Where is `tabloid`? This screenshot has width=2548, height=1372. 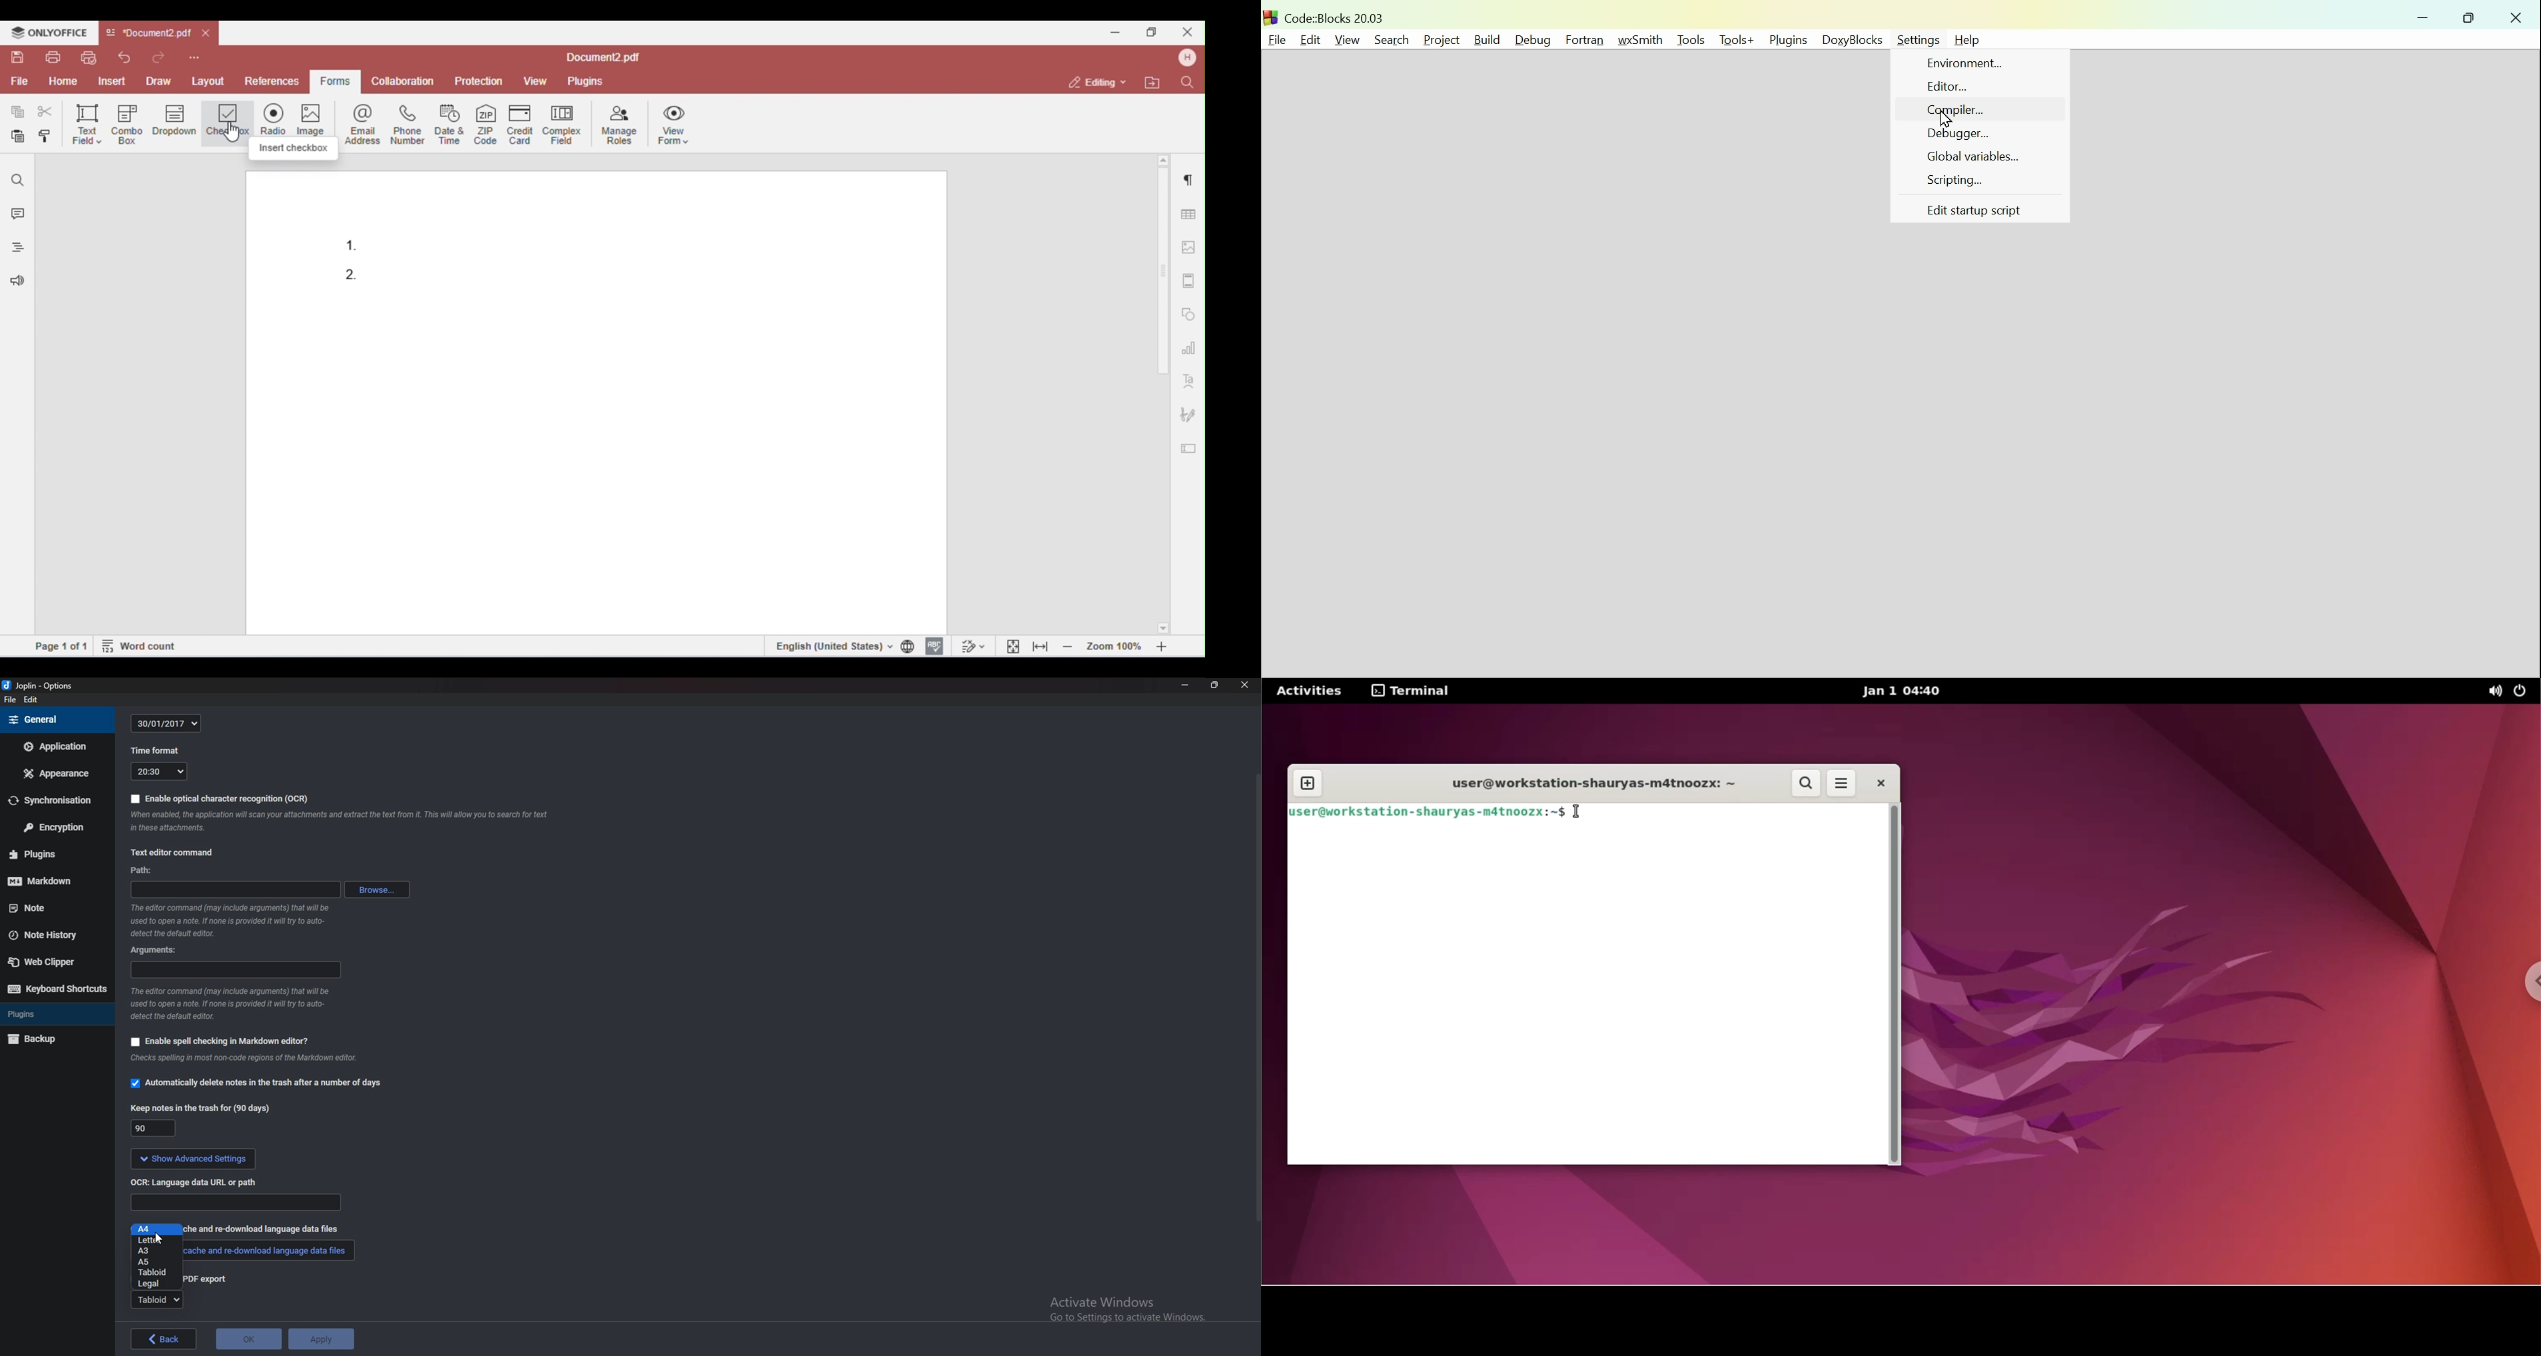 tabloid is located at coordinates (156, 1273).